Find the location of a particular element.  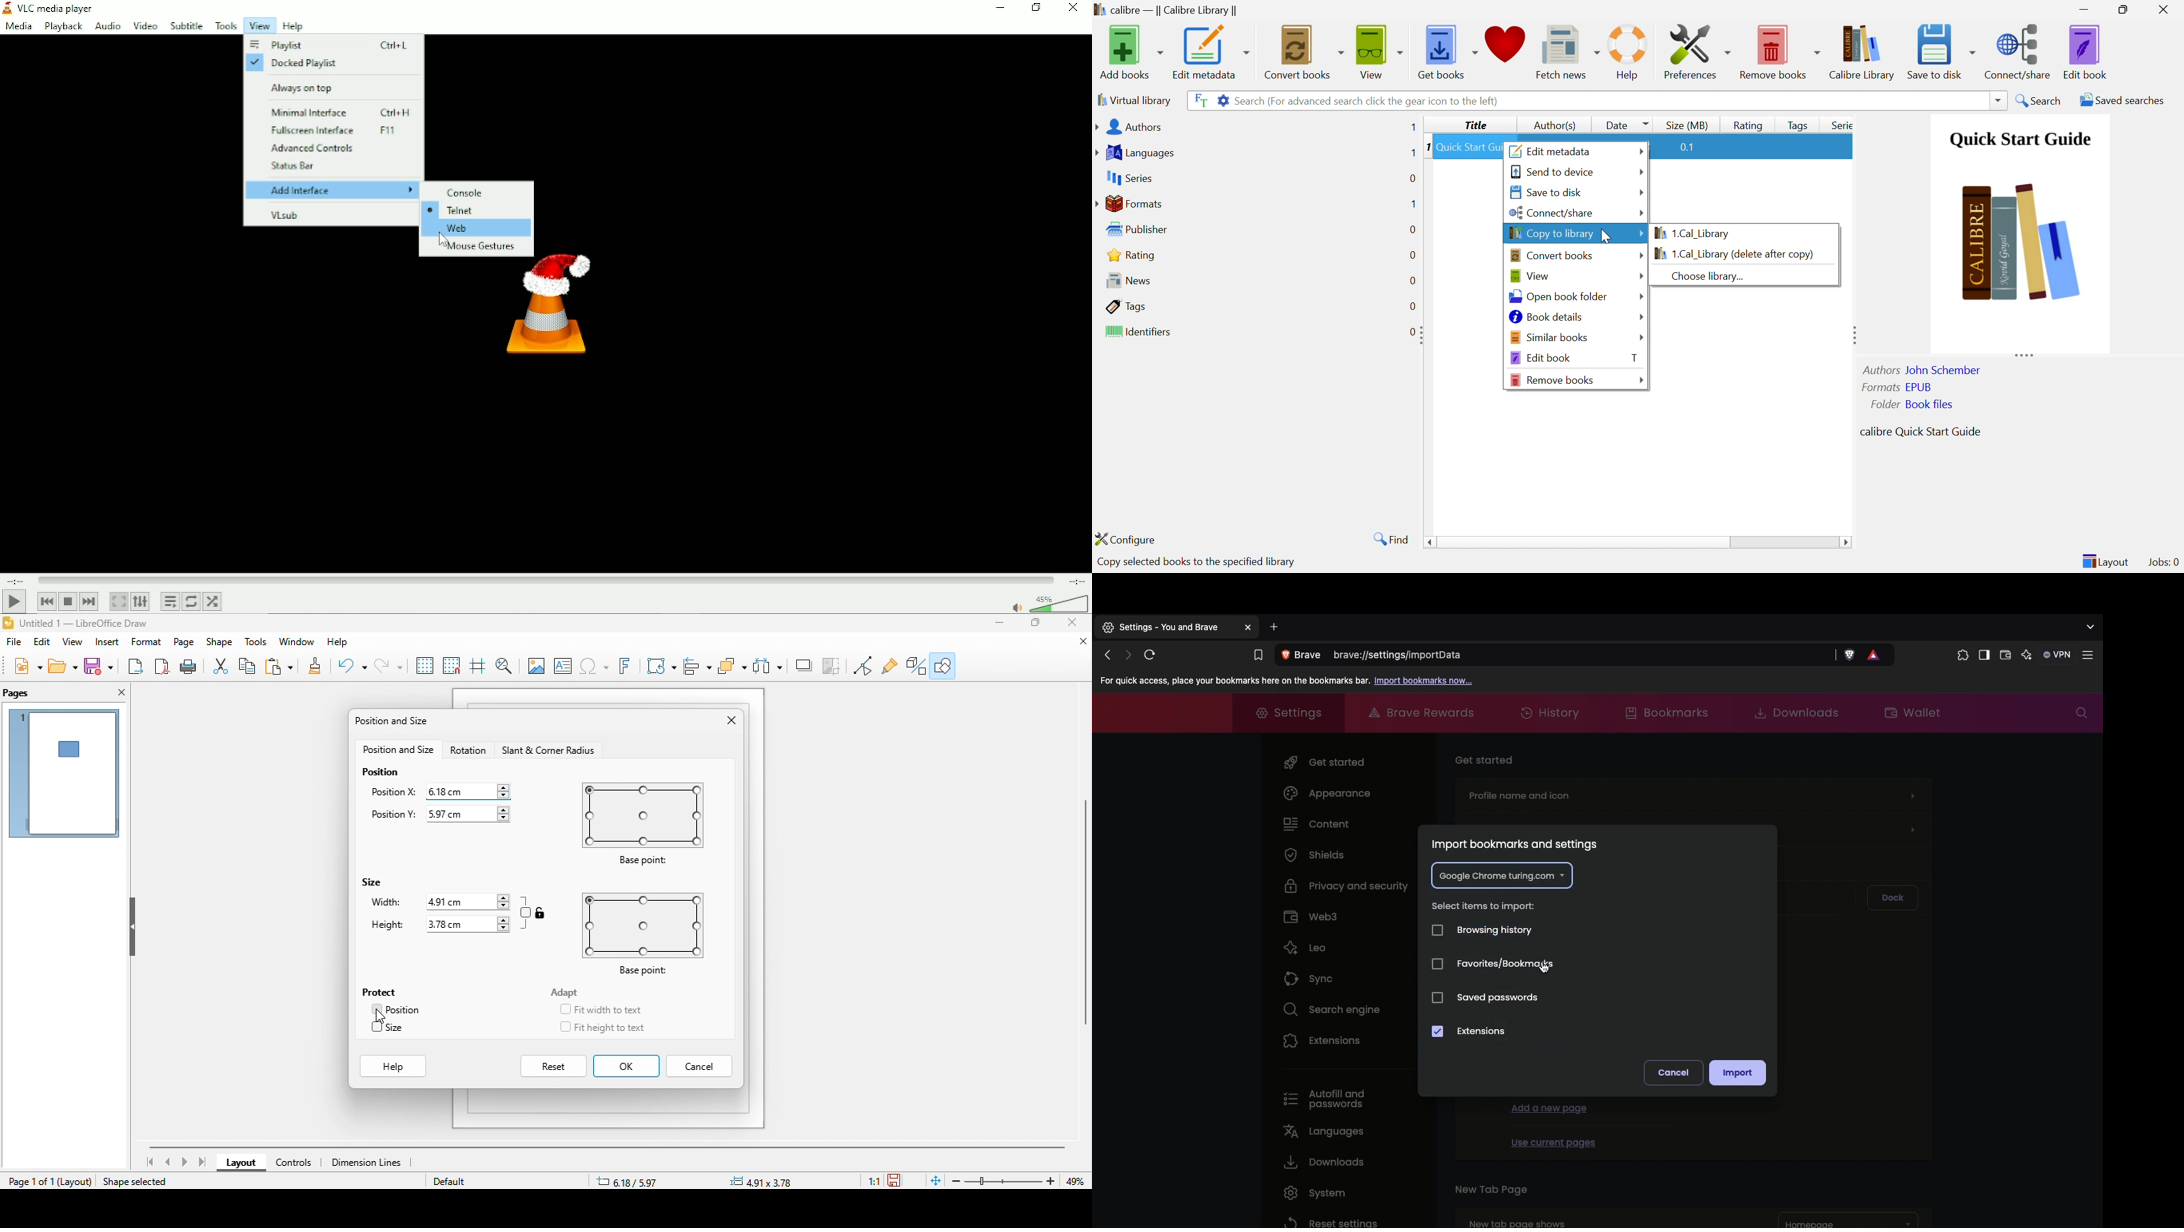

cursor movement is located at coordinates (381, 1017).